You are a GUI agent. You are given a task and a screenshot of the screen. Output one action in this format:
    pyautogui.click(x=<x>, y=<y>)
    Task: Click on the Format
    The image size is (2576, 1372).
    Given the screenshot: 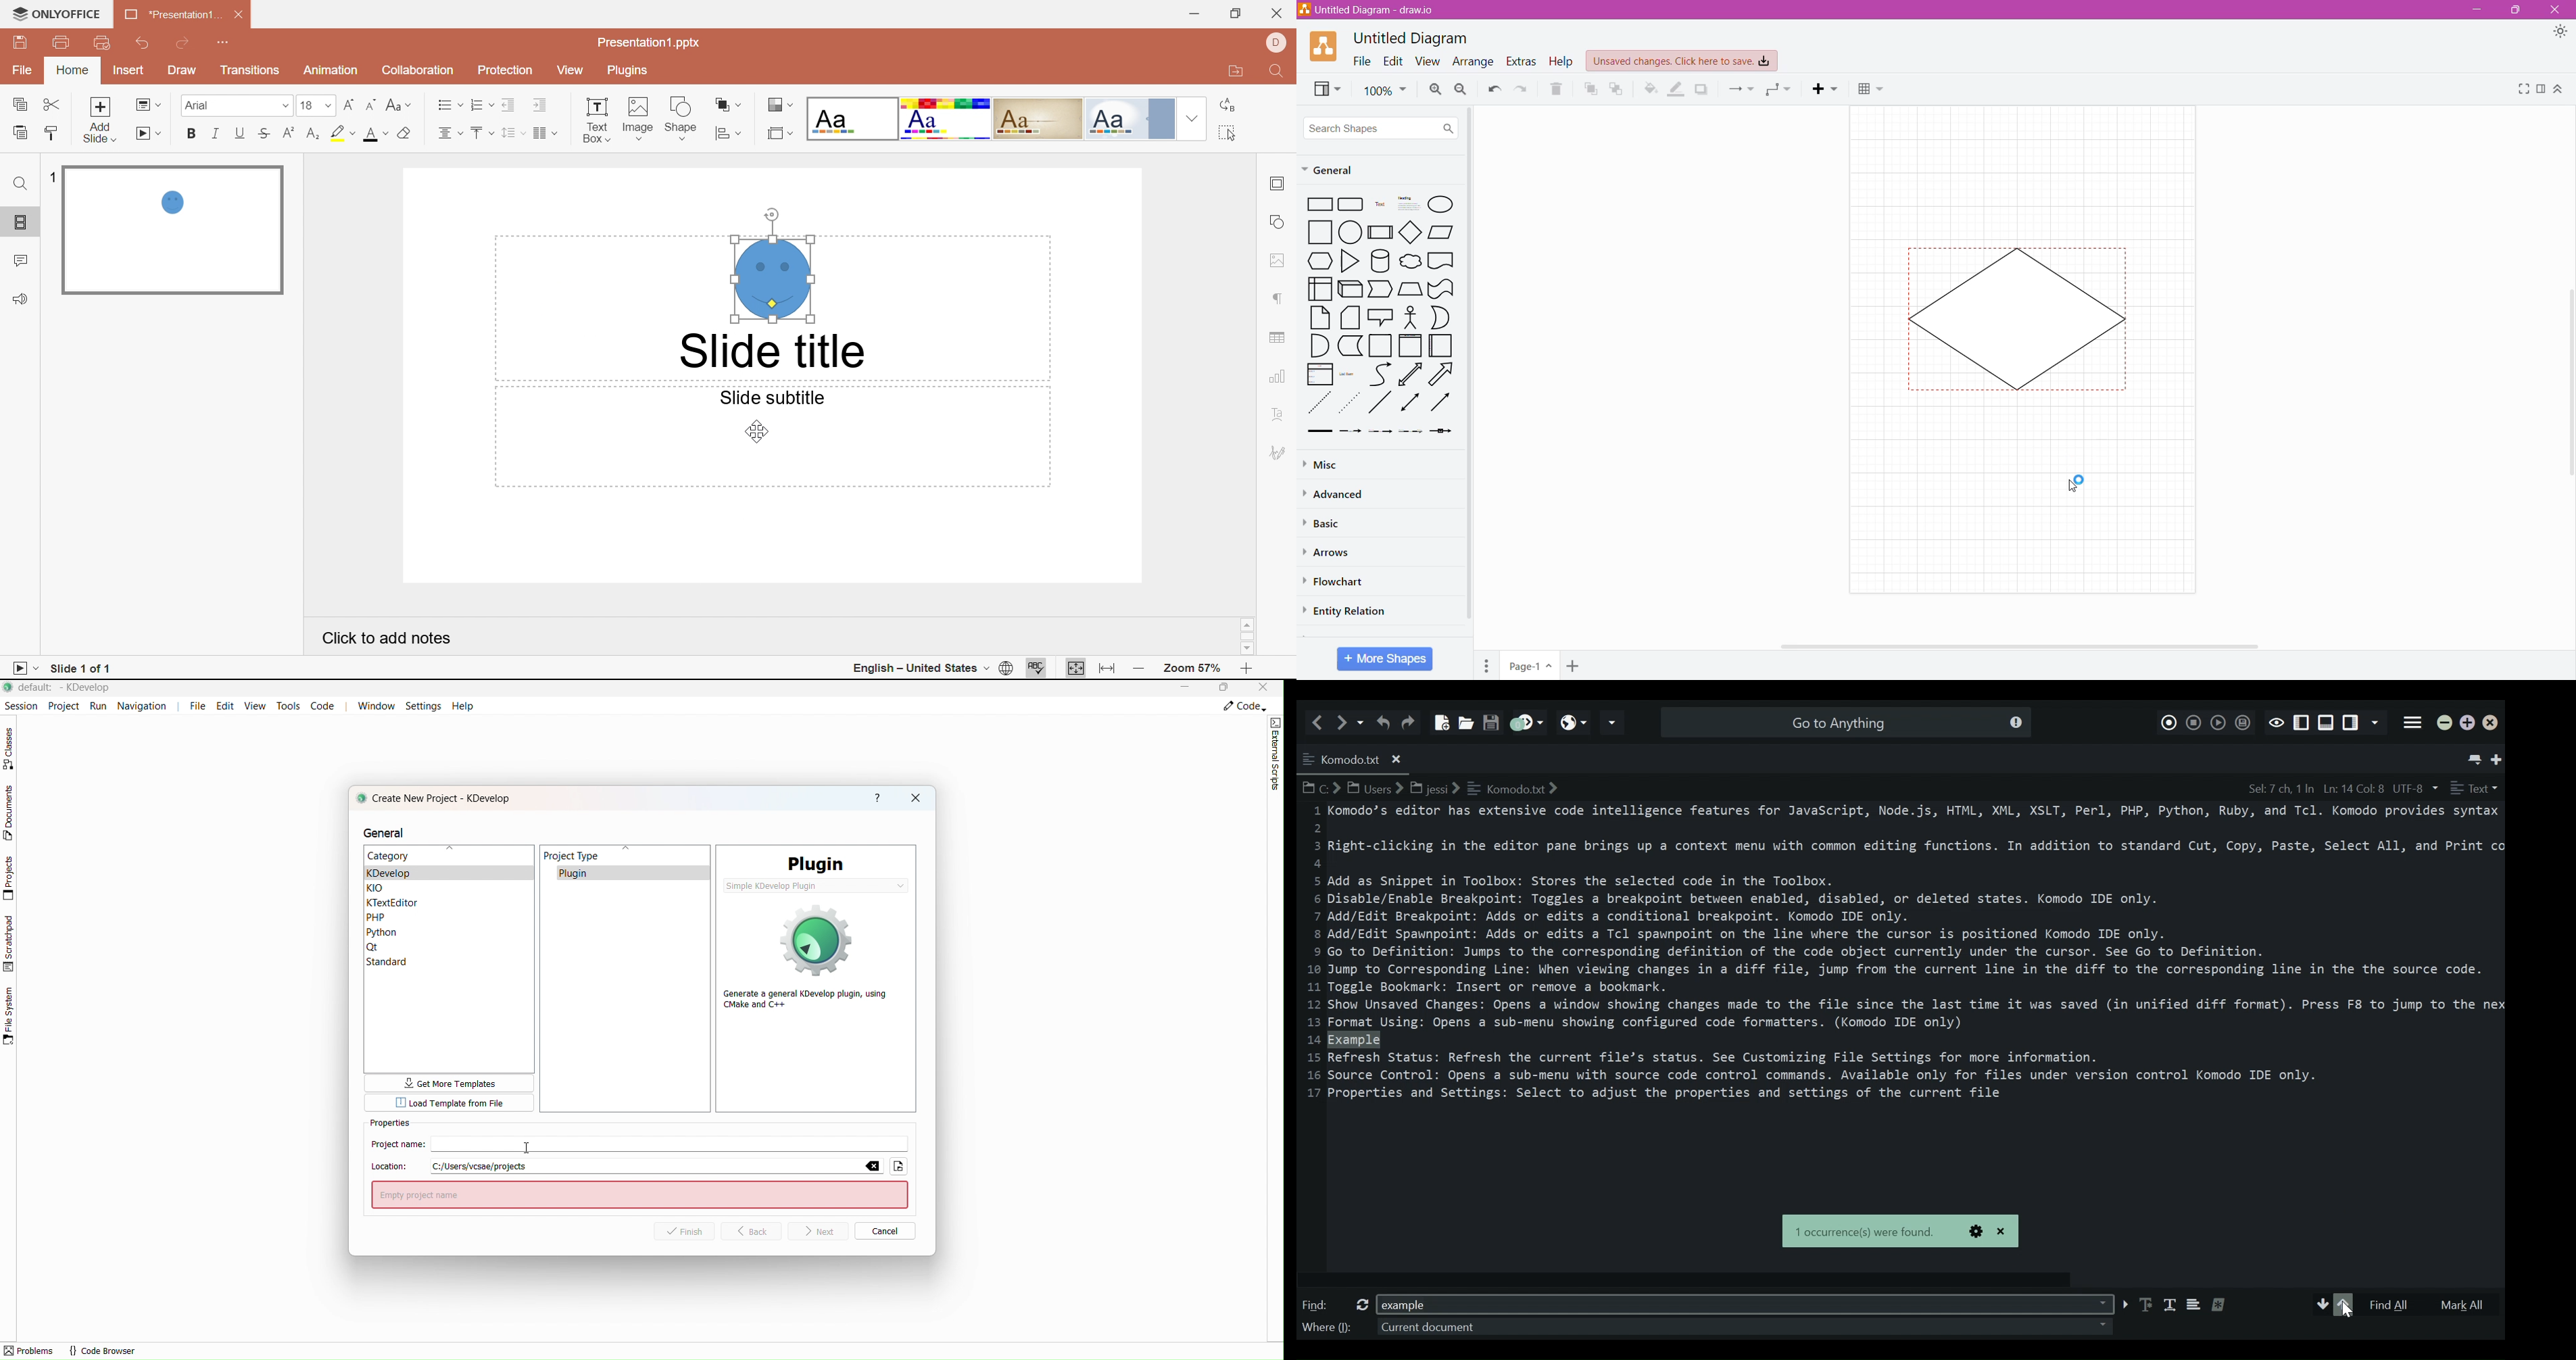 What is the action you would take?
    pyautogui.click(x=2542, y=90)
    